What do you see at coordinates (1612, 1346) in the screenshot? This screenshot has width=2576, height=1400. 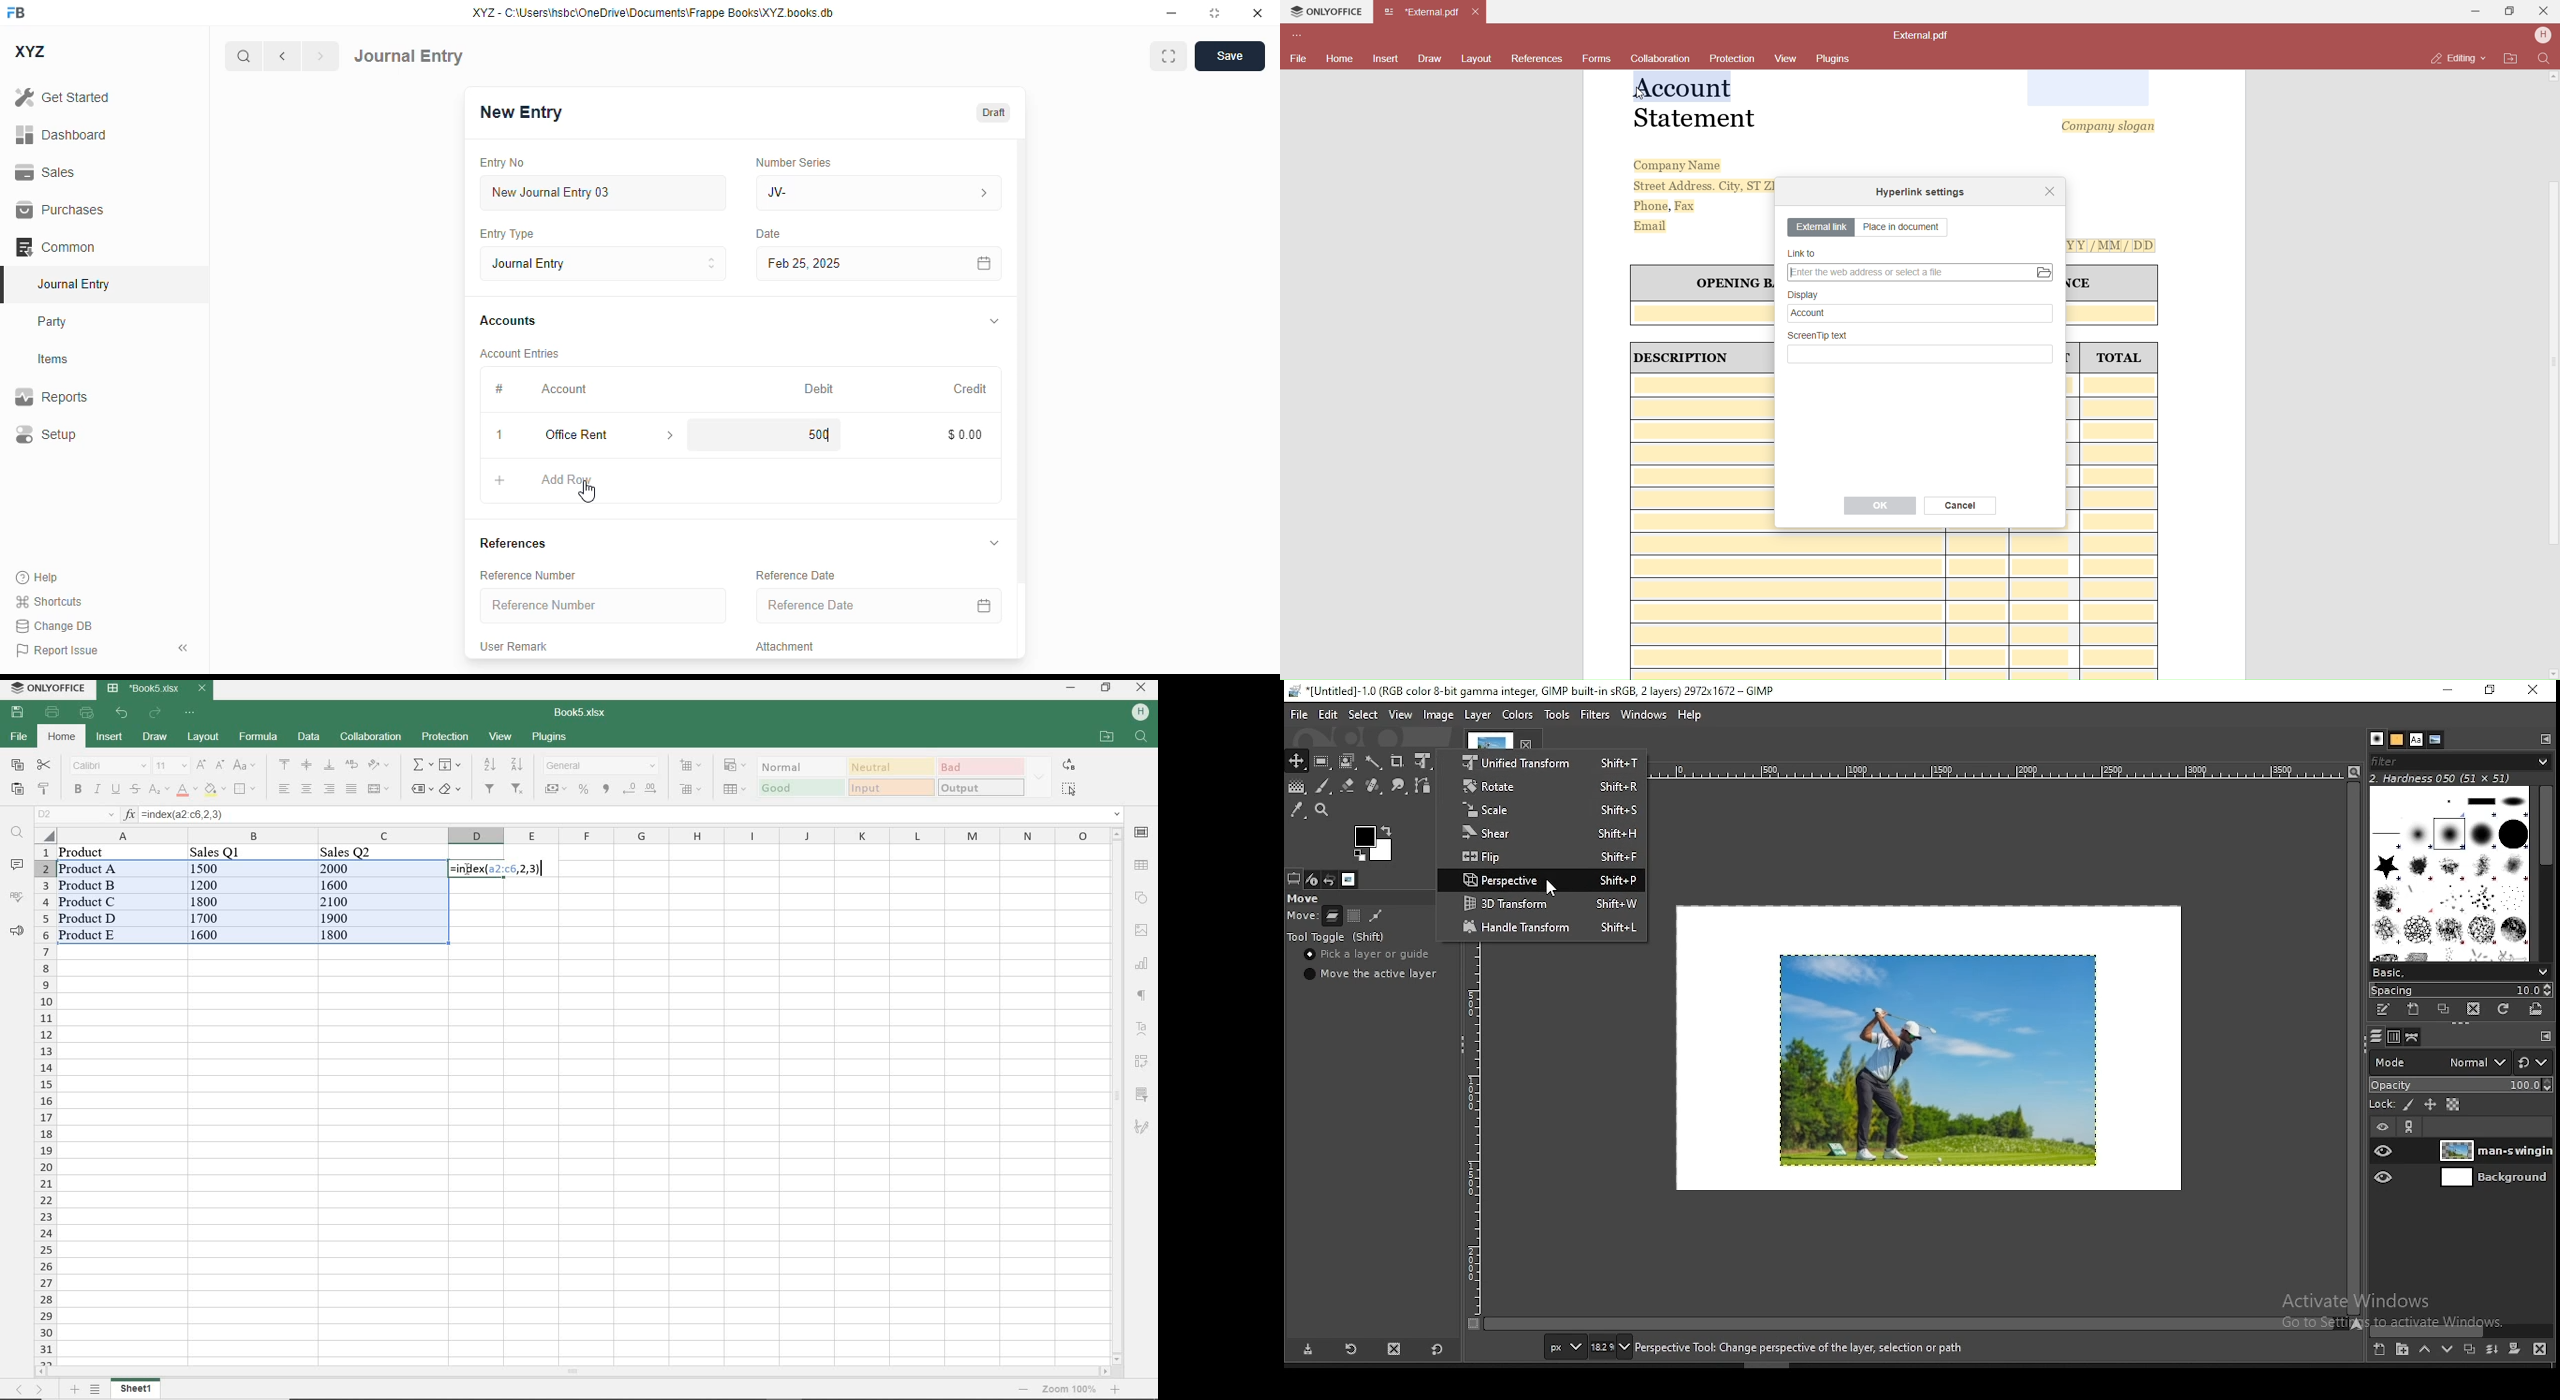 I see `zoom status` at bounding box center [1612, 1346].